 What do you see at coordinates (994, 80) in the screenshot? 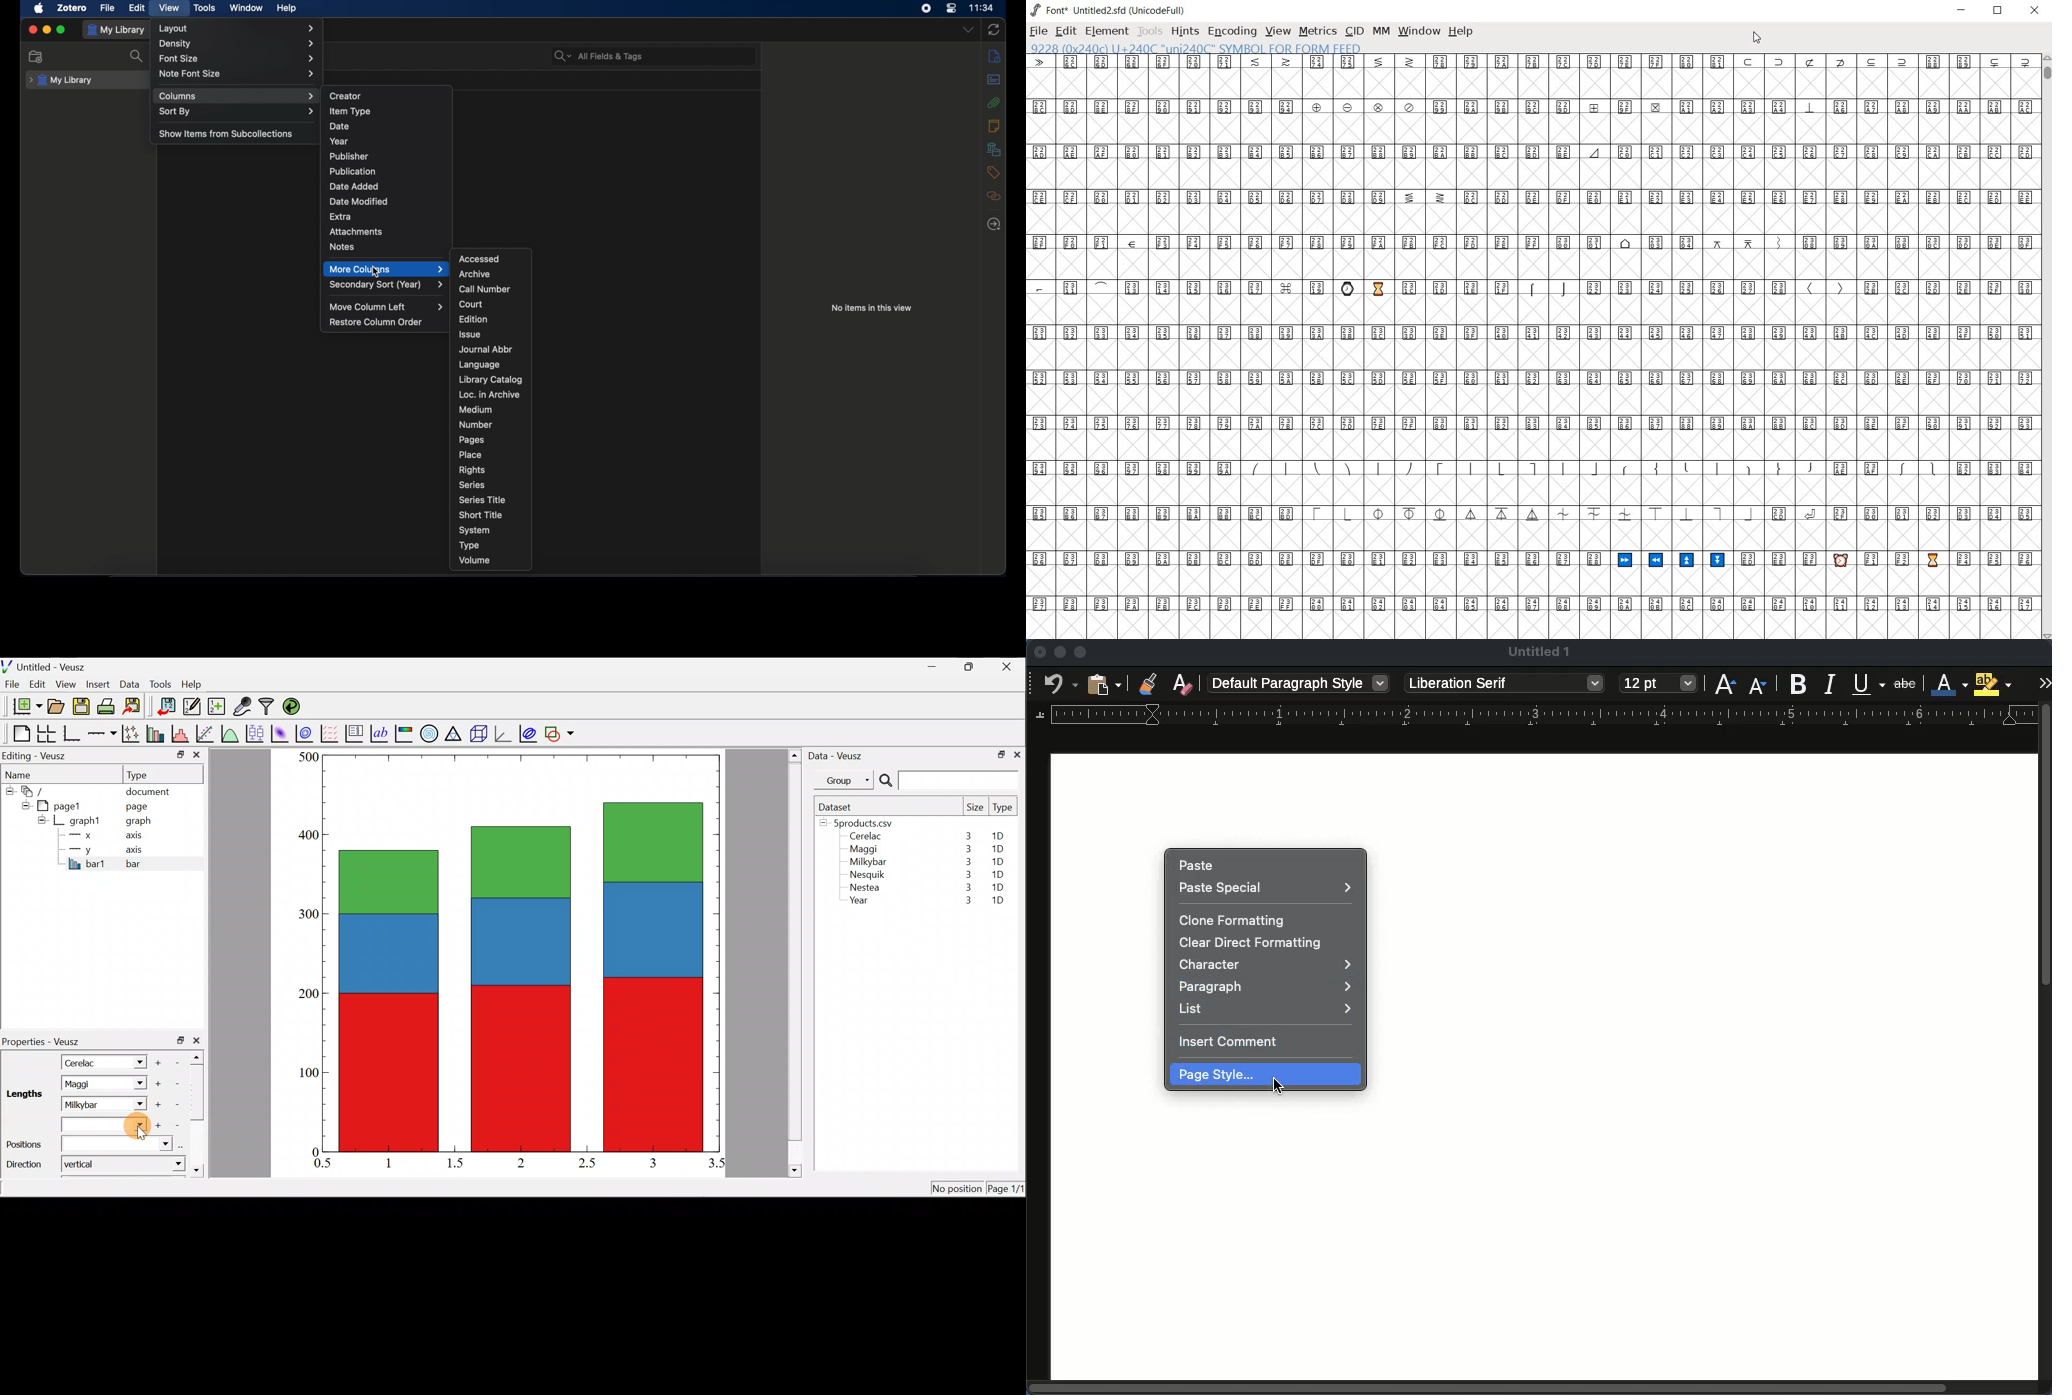
I see `abstract` at bounding box center [994, 80].